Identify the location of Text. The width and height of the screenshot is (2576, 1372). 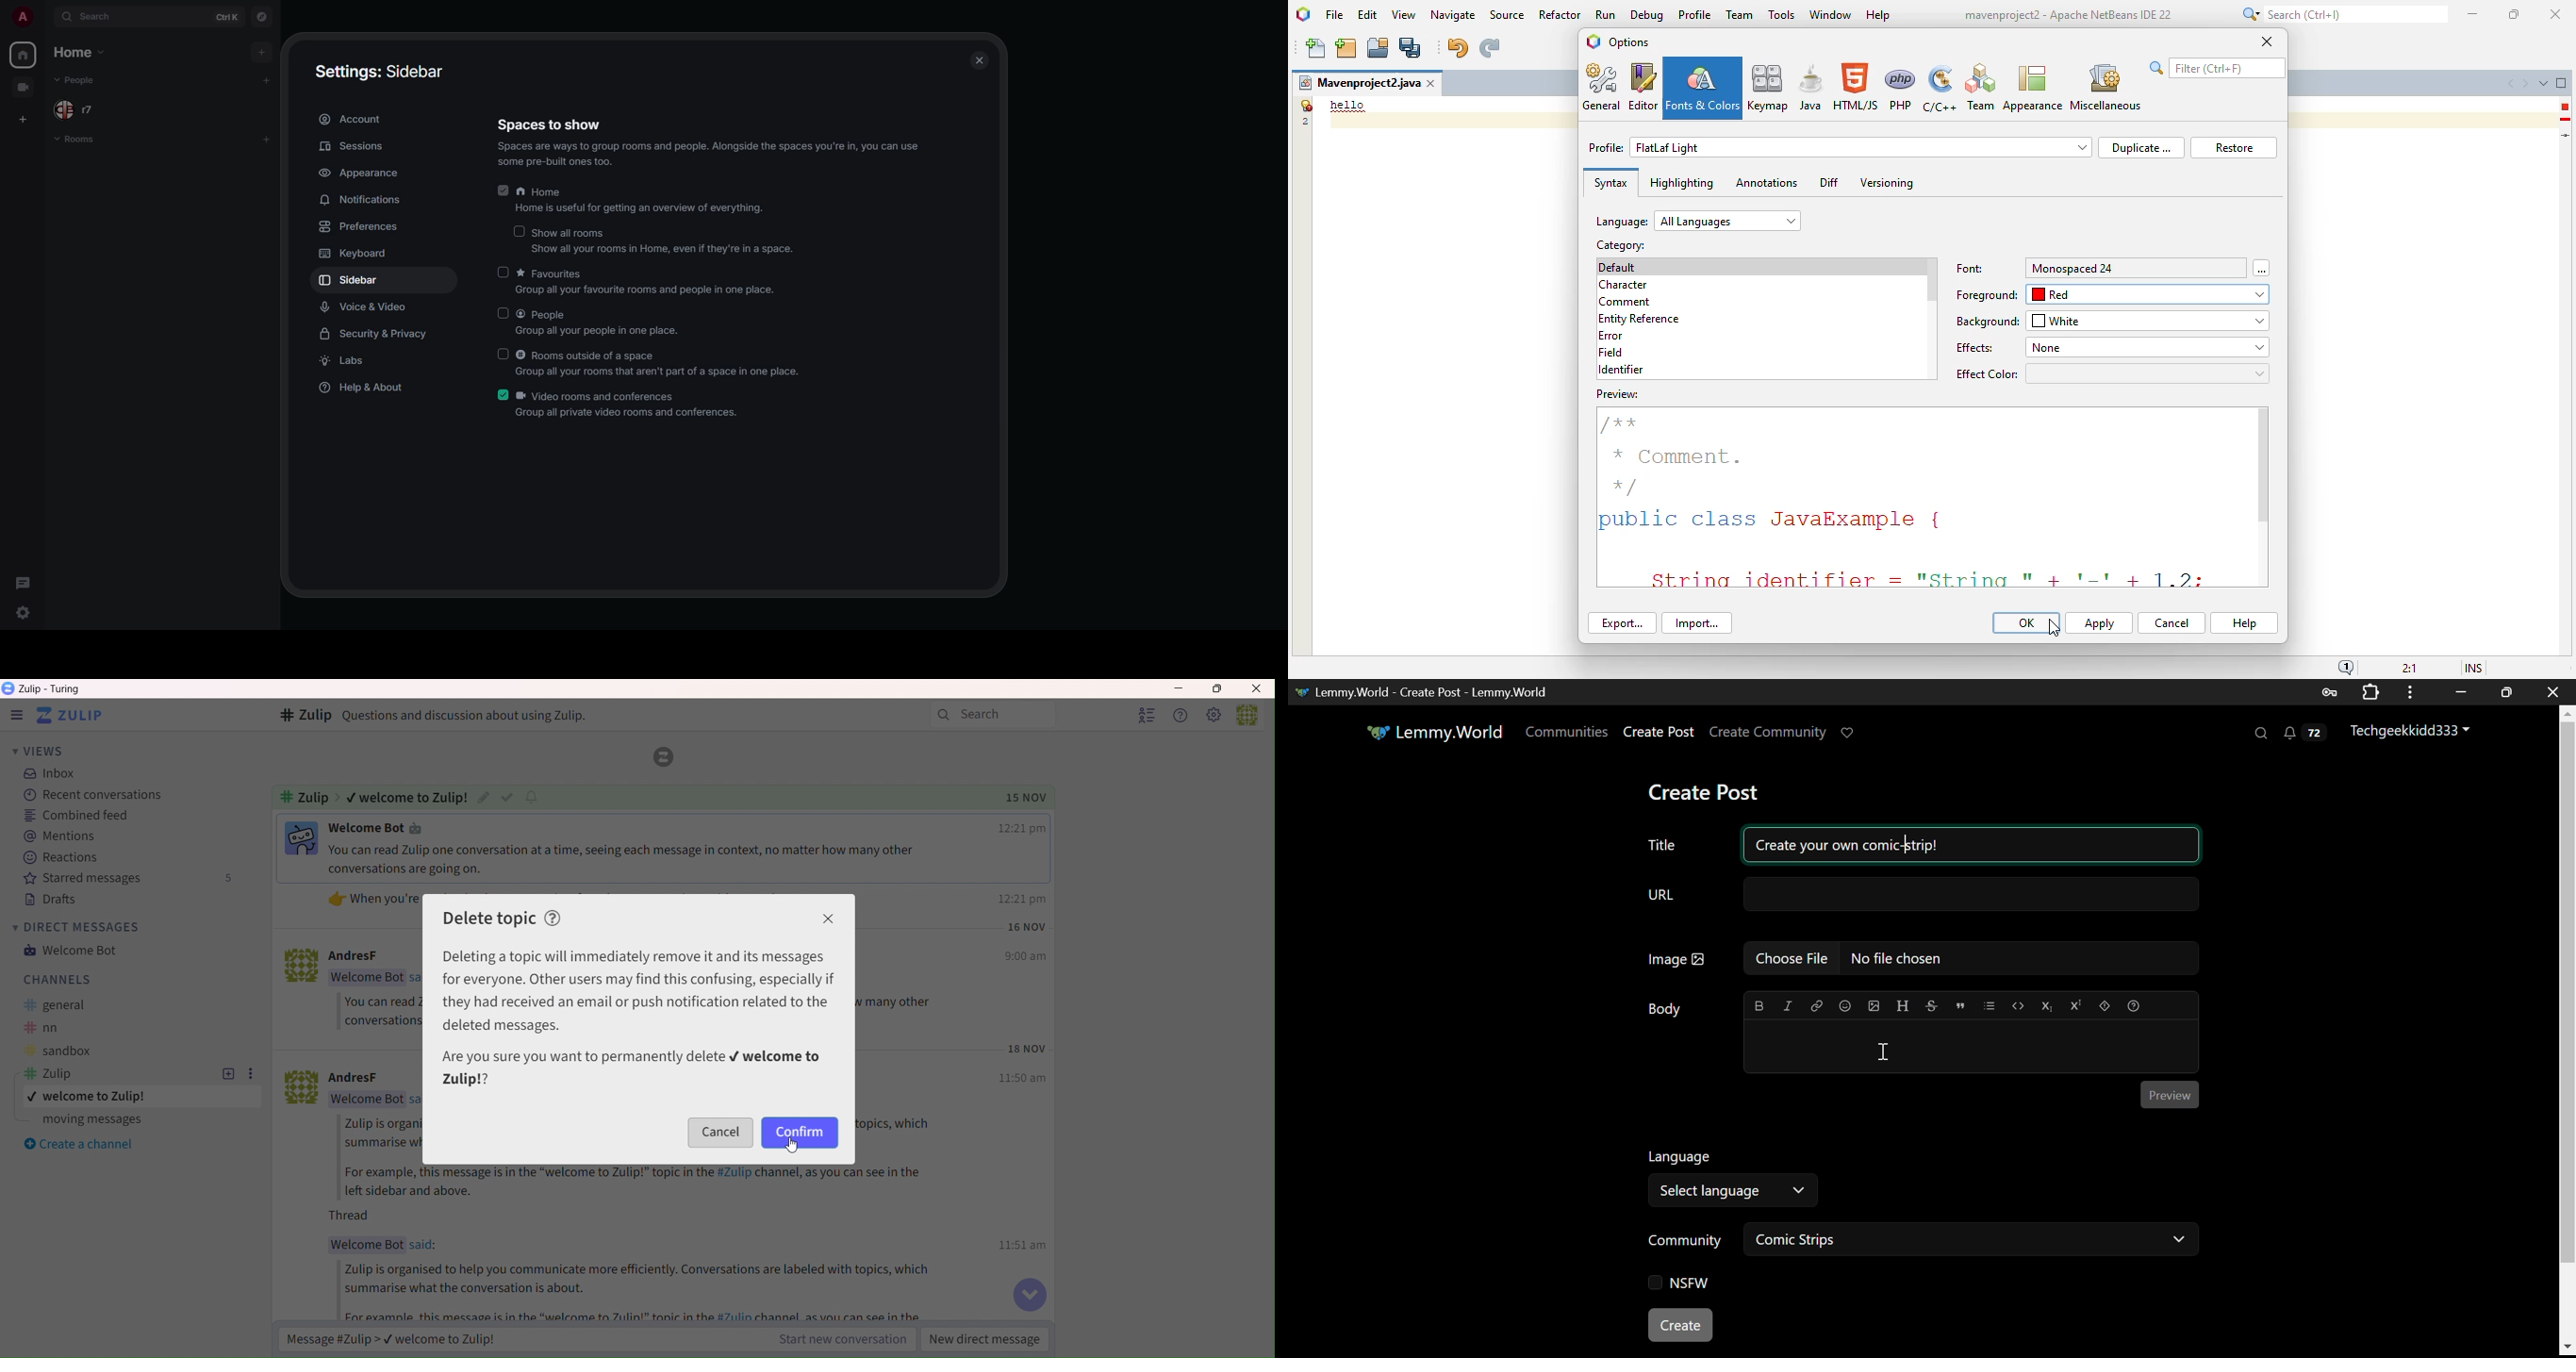
(381, 1132).